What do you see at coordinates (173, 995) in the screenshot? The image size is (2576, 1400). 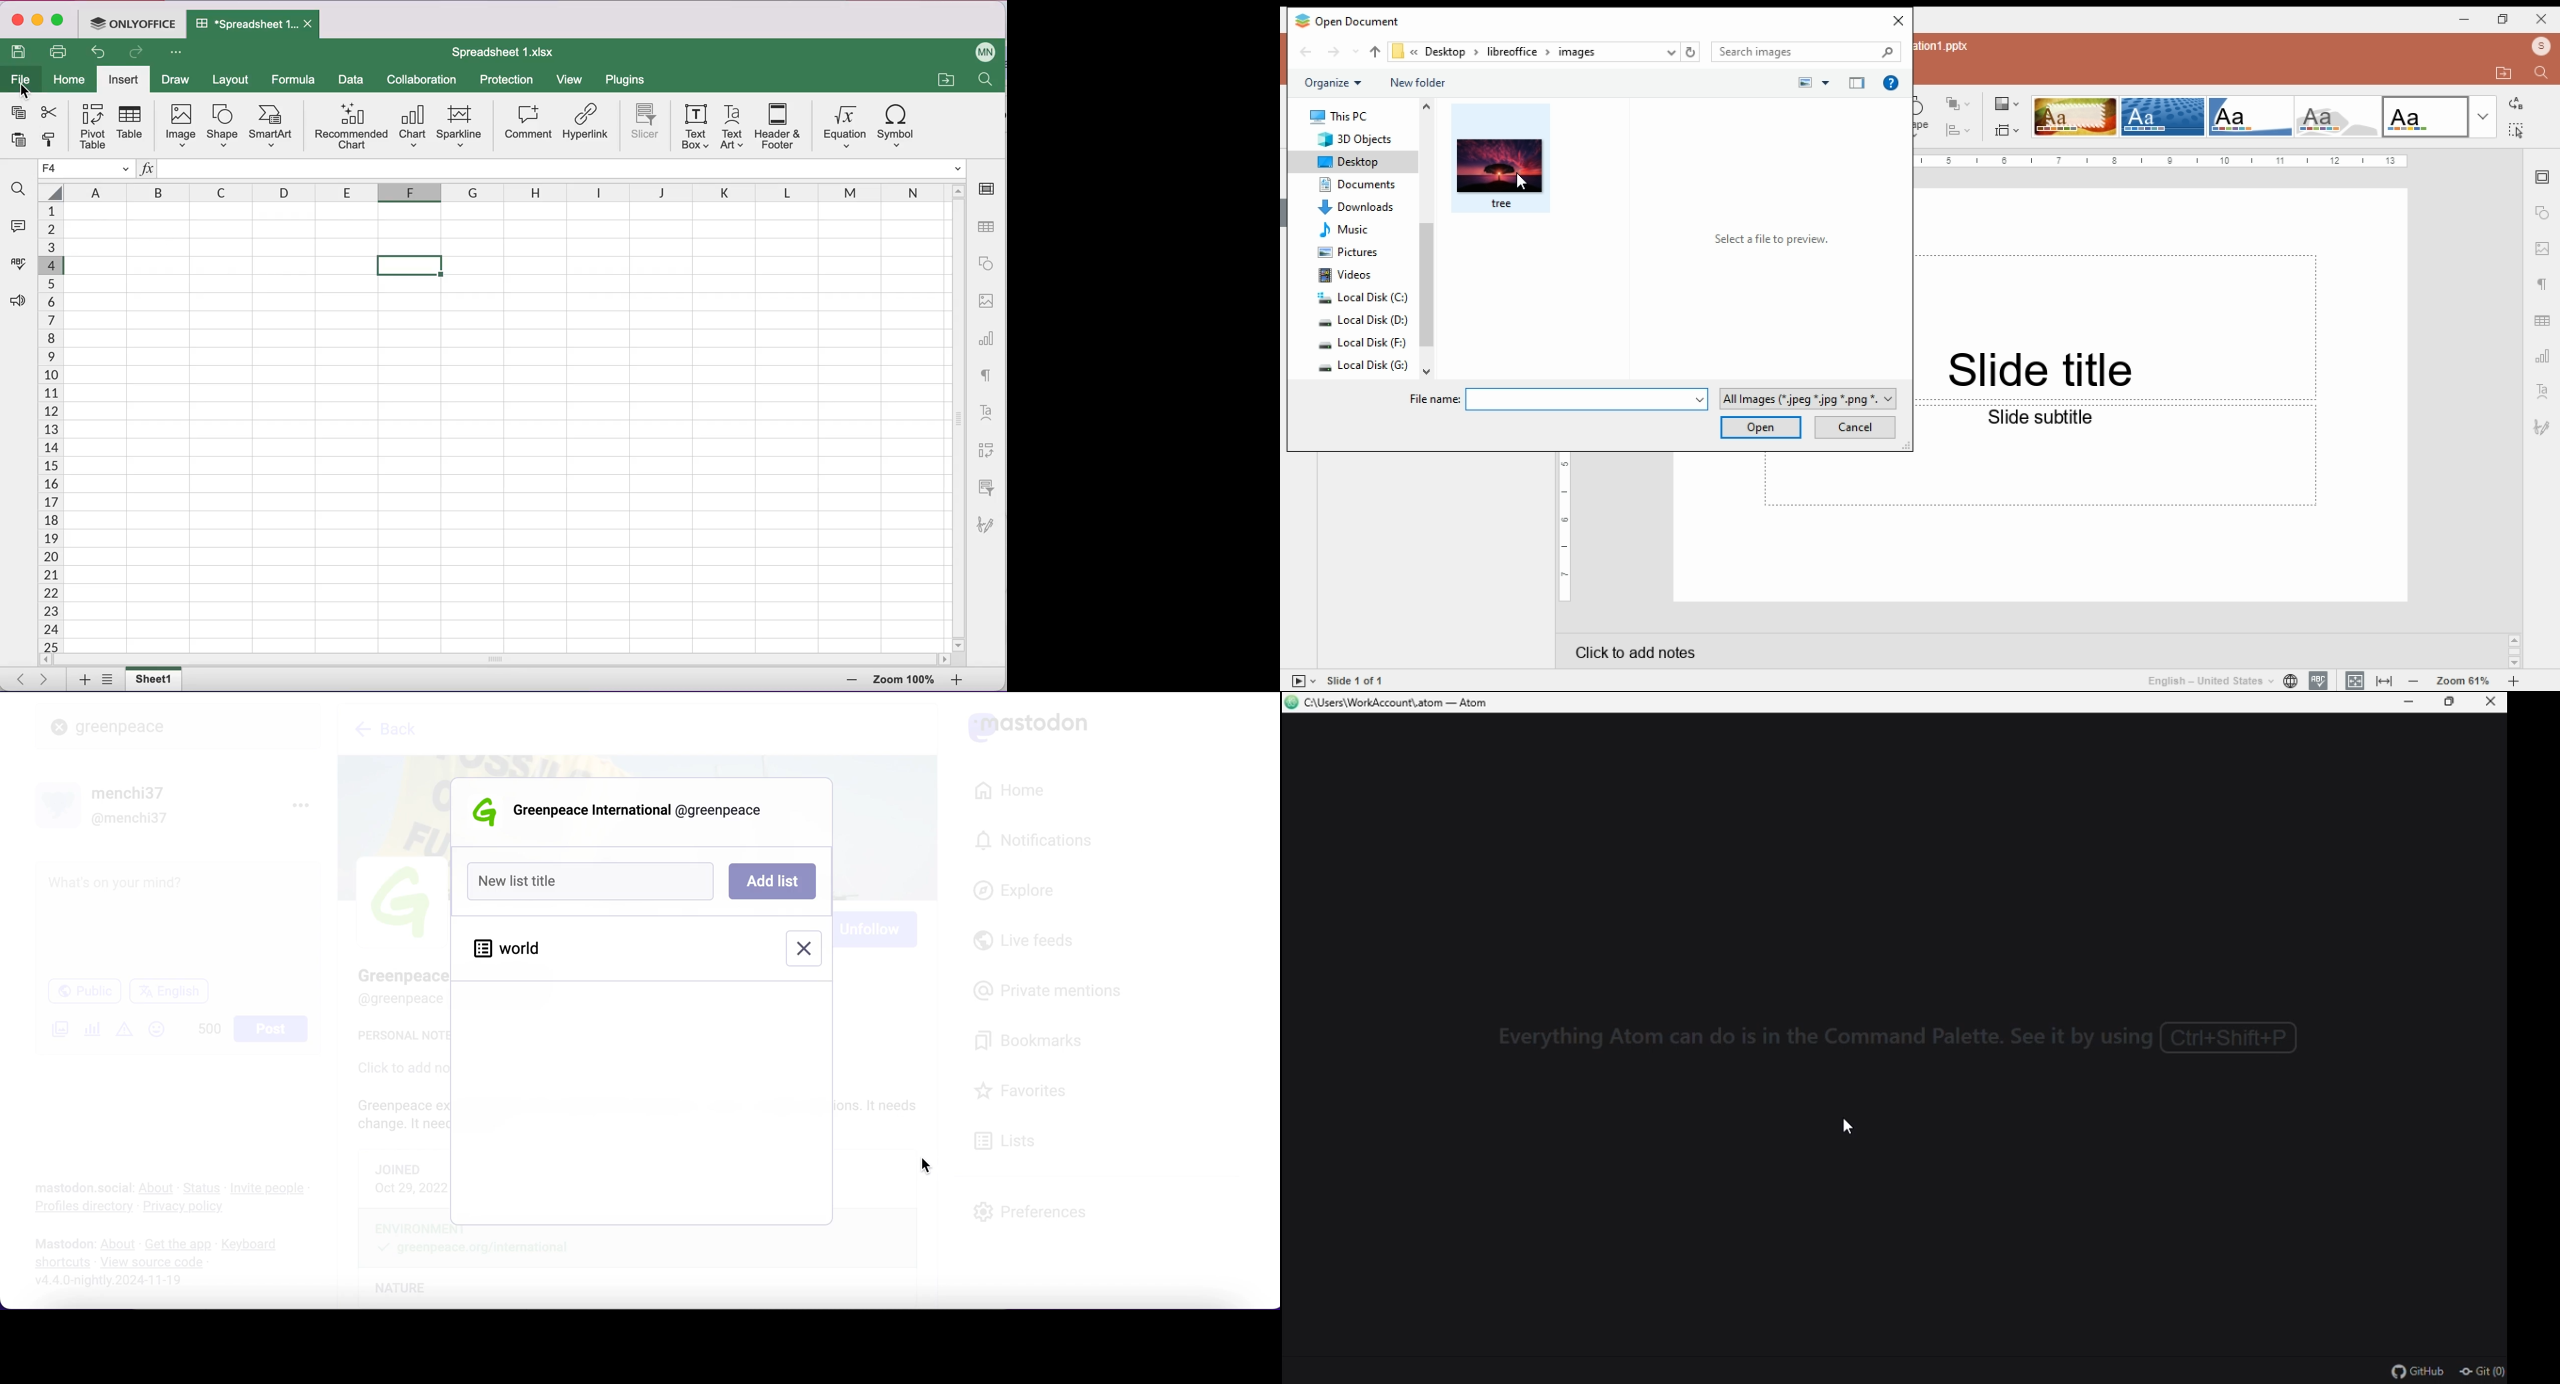 I see `language` at bounding box center [173, 995].